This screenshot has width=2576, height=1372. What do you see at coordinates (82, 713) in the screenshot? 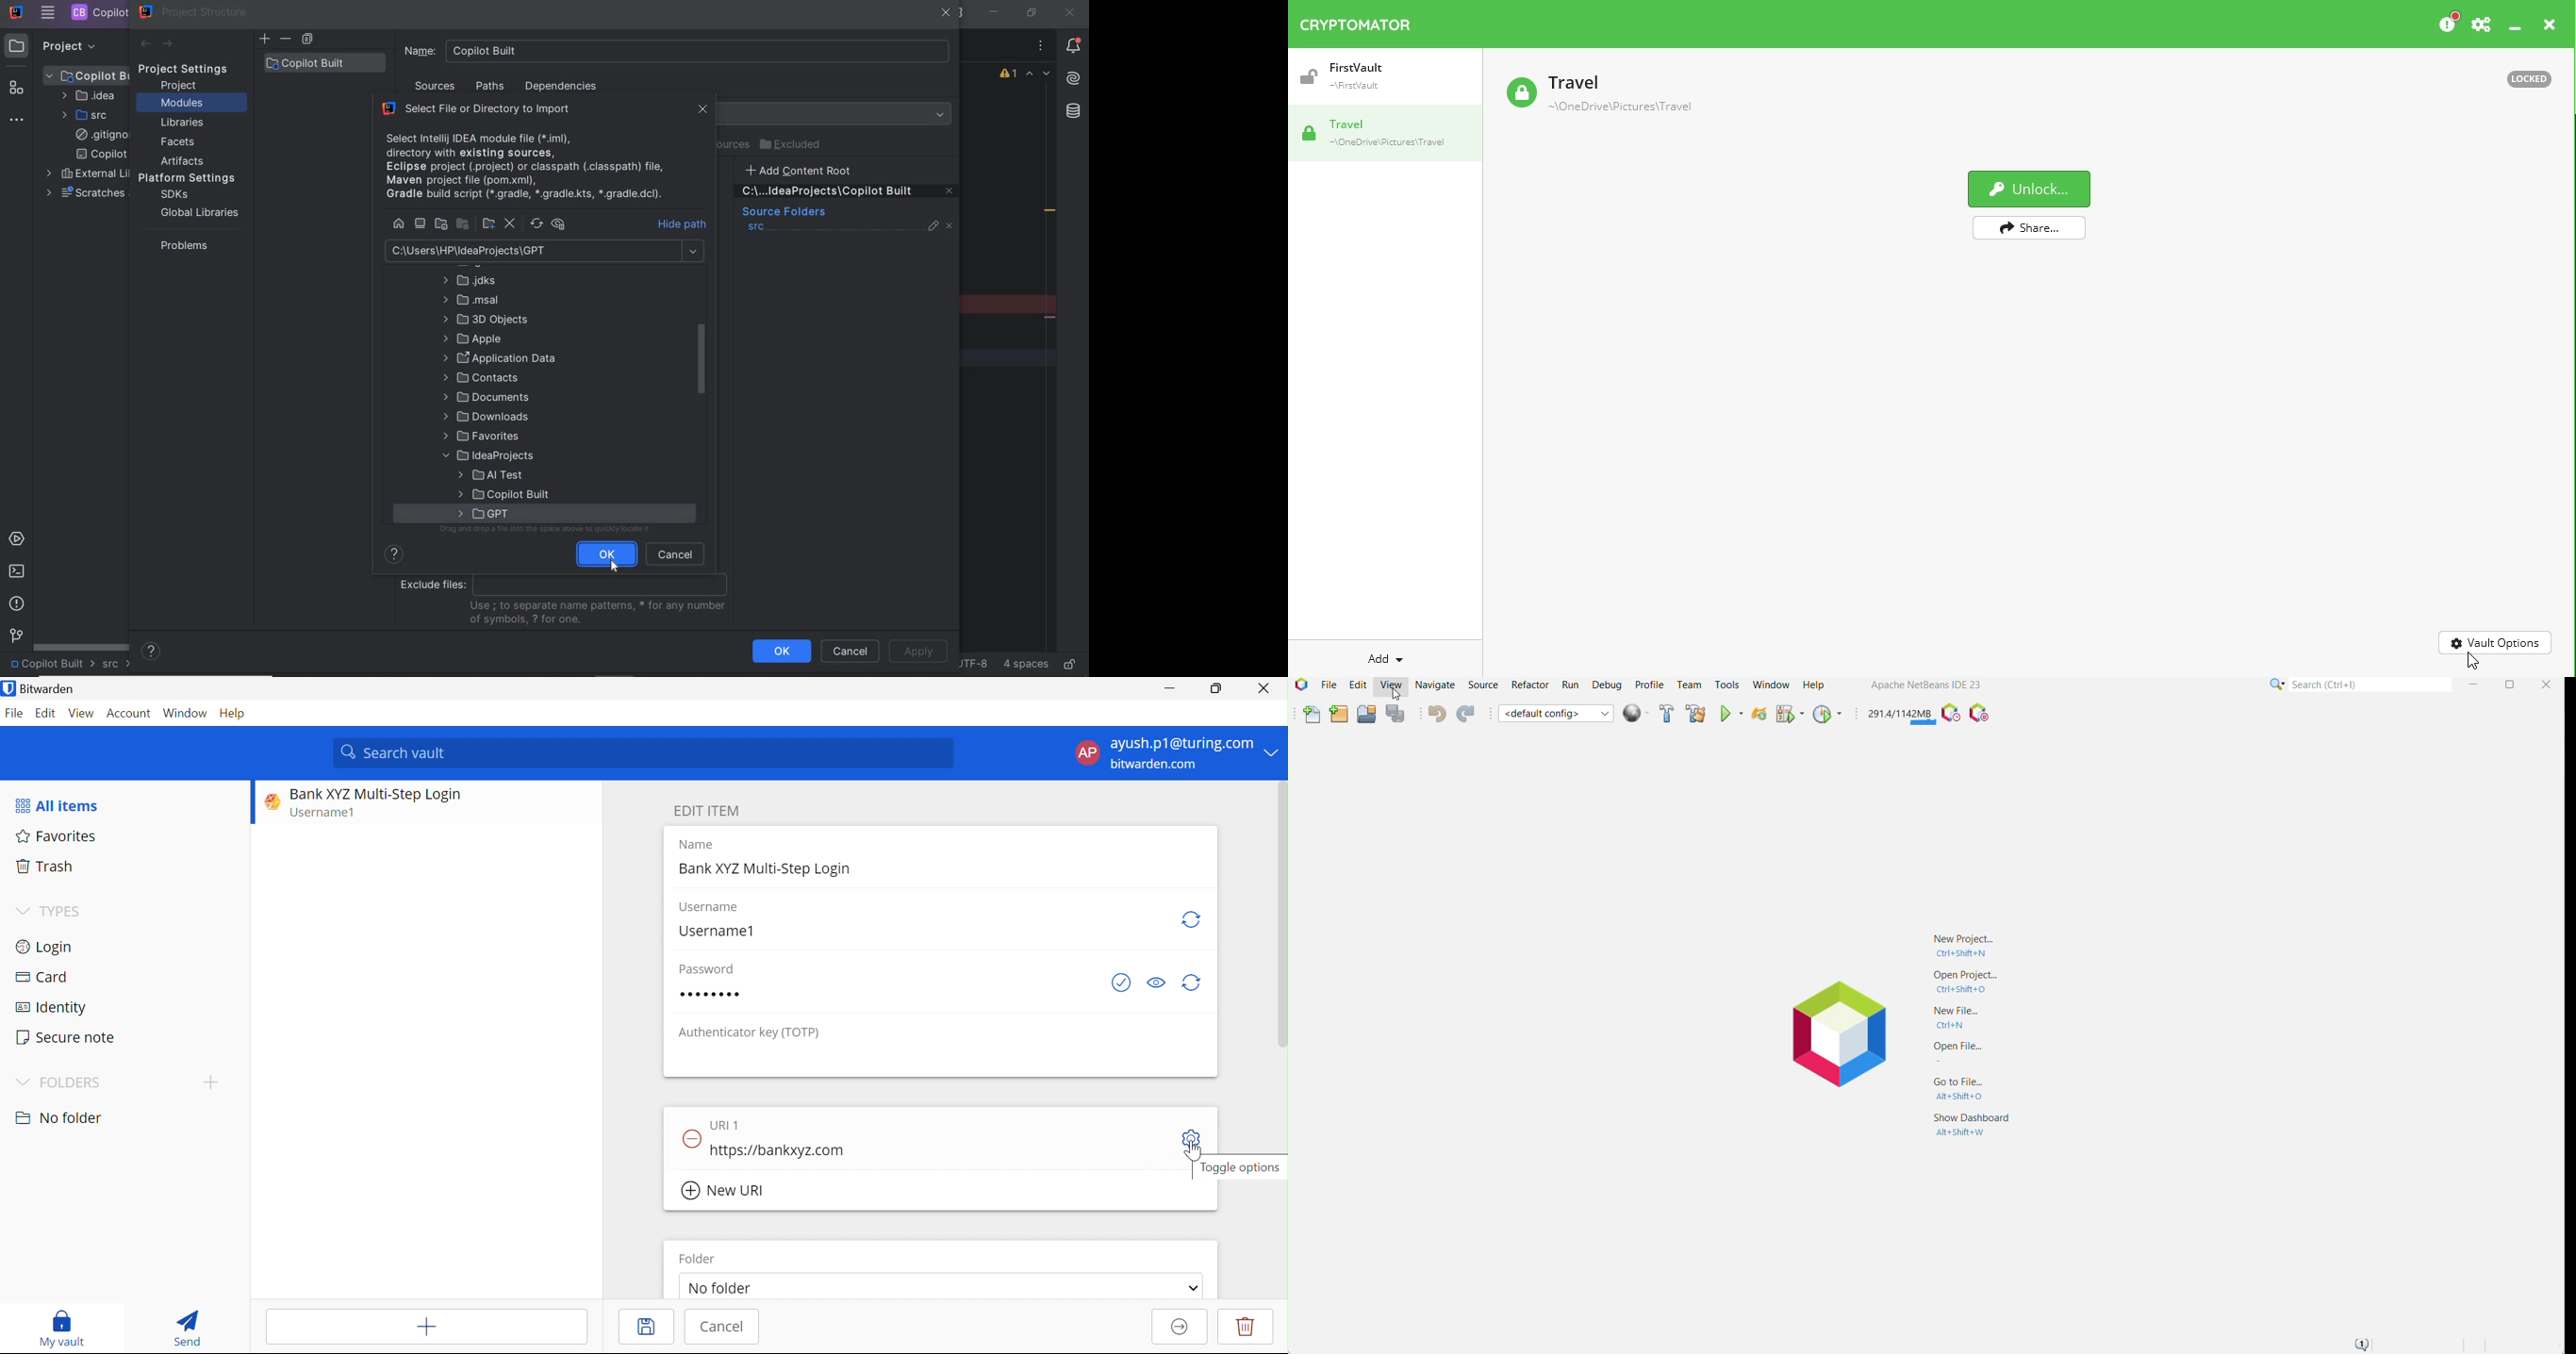
I see `View` at bounding box center [82, 713].